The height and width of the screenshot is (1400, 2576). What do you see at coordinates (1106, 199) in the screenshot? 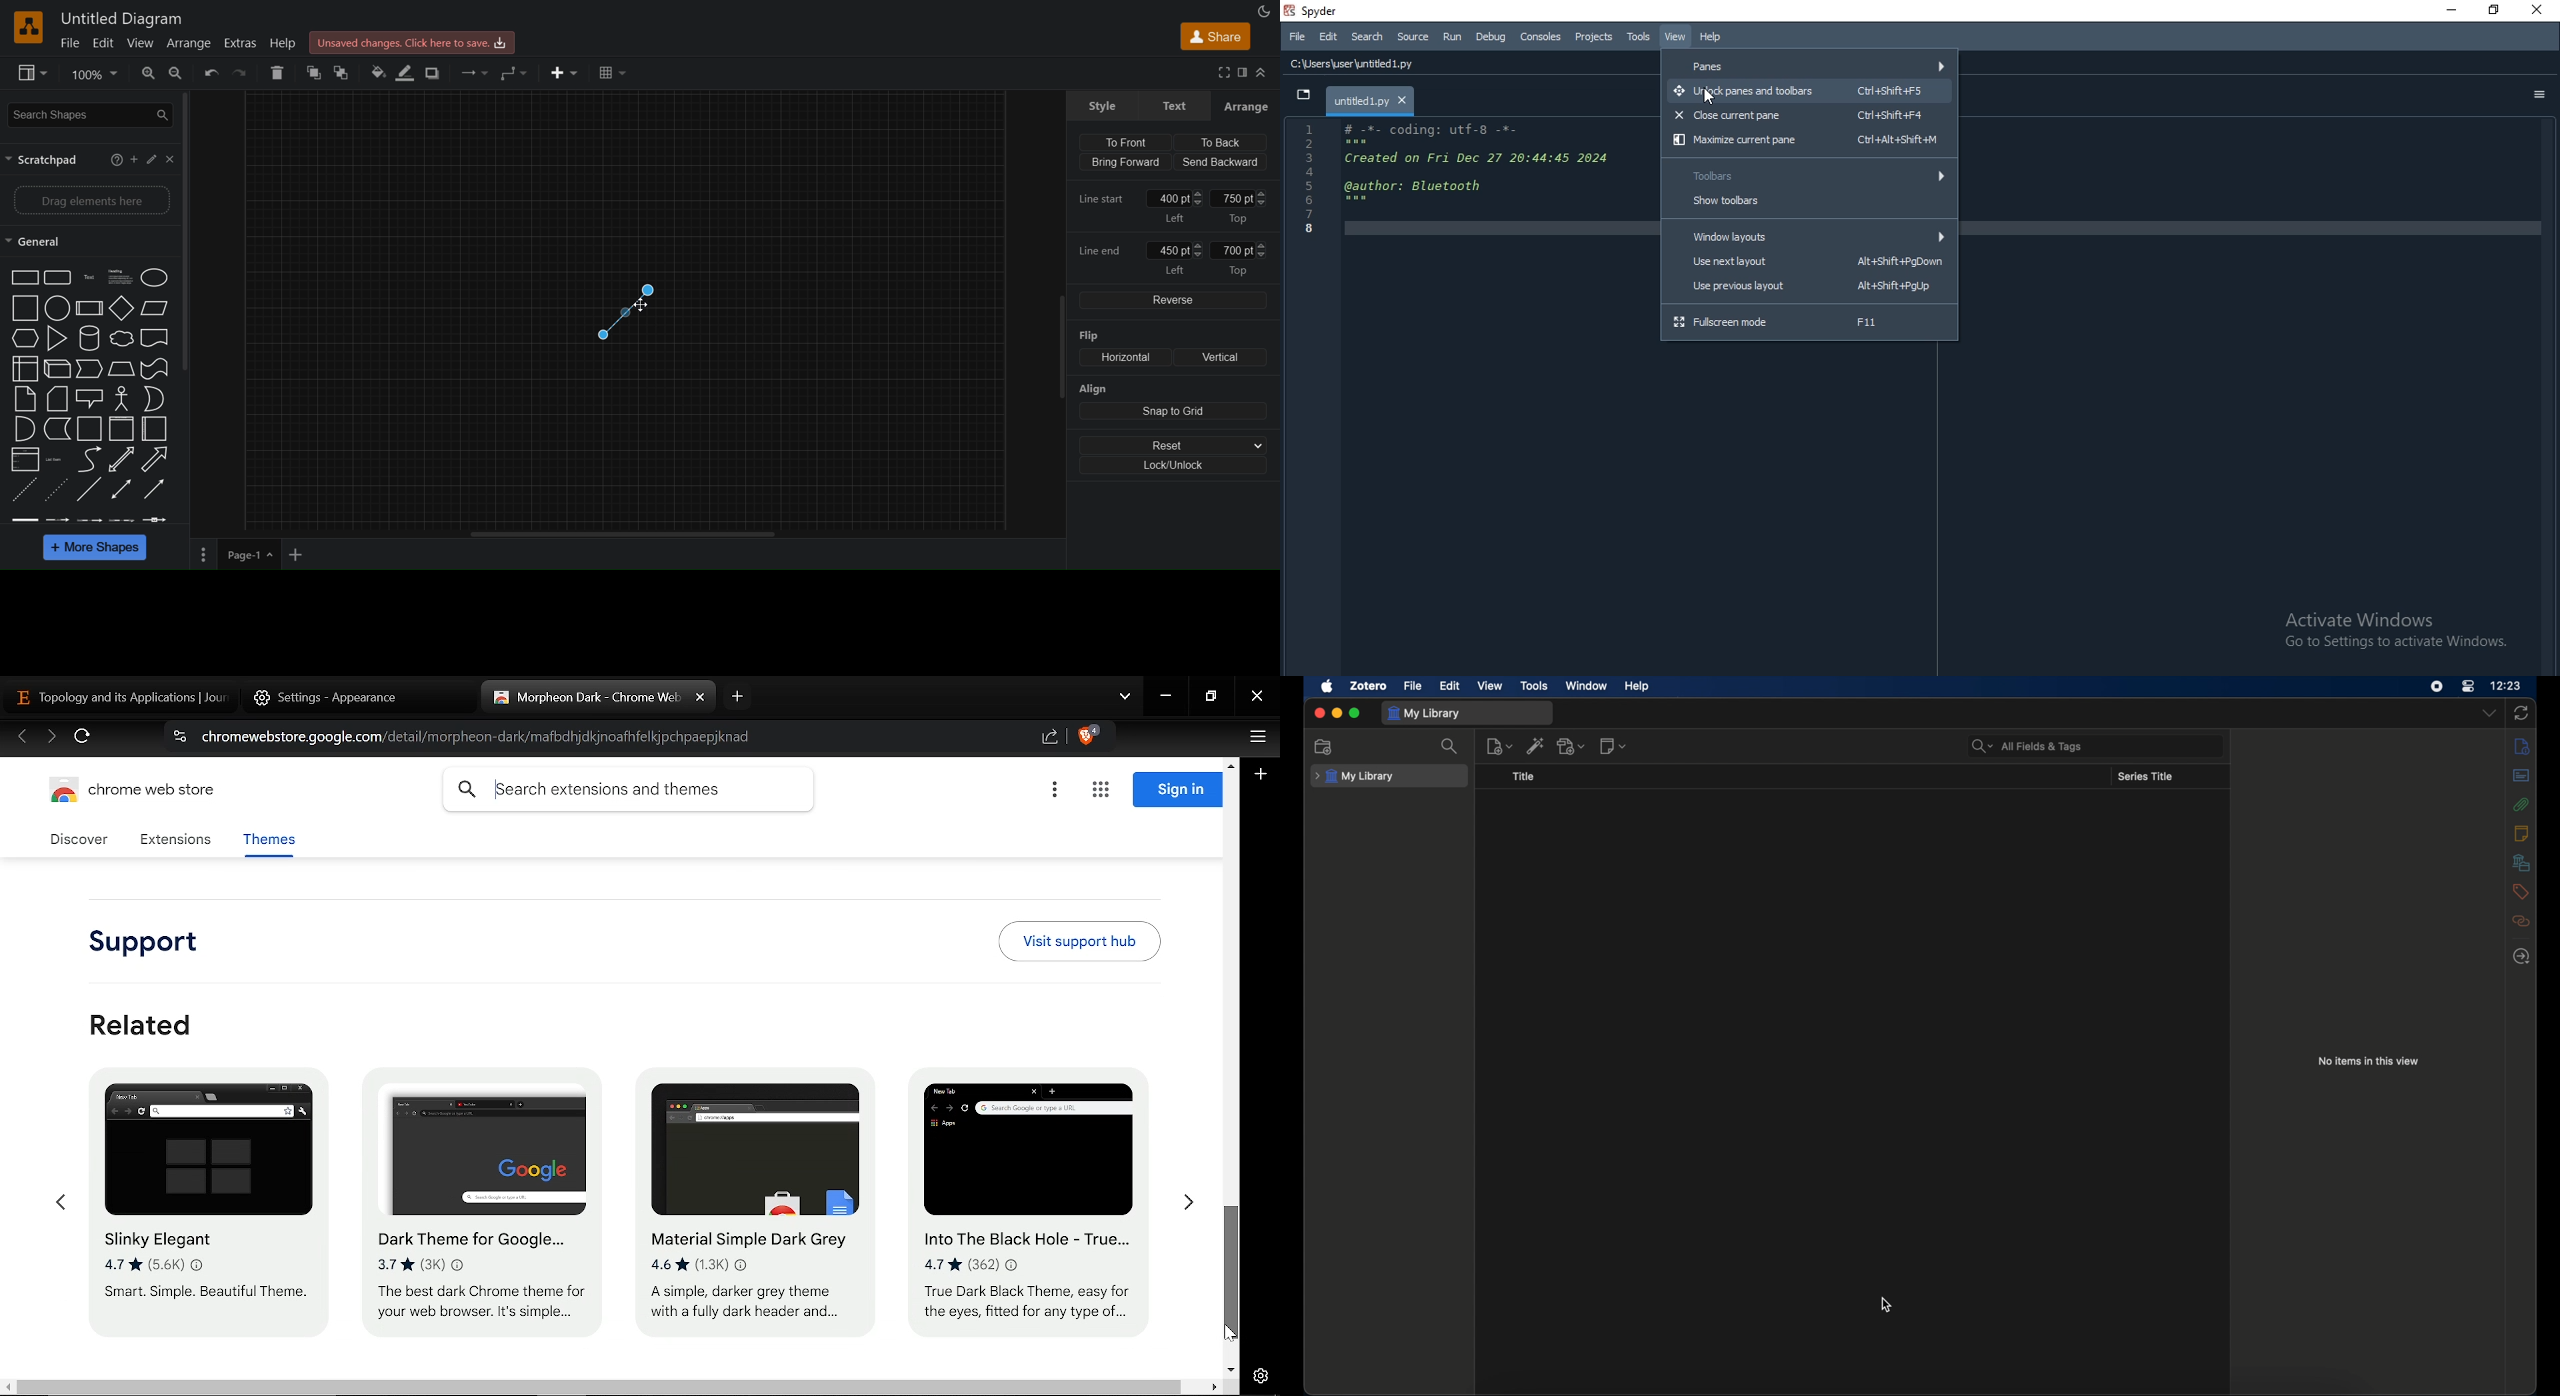
I see `line start` at bounding box center [1106, 199].